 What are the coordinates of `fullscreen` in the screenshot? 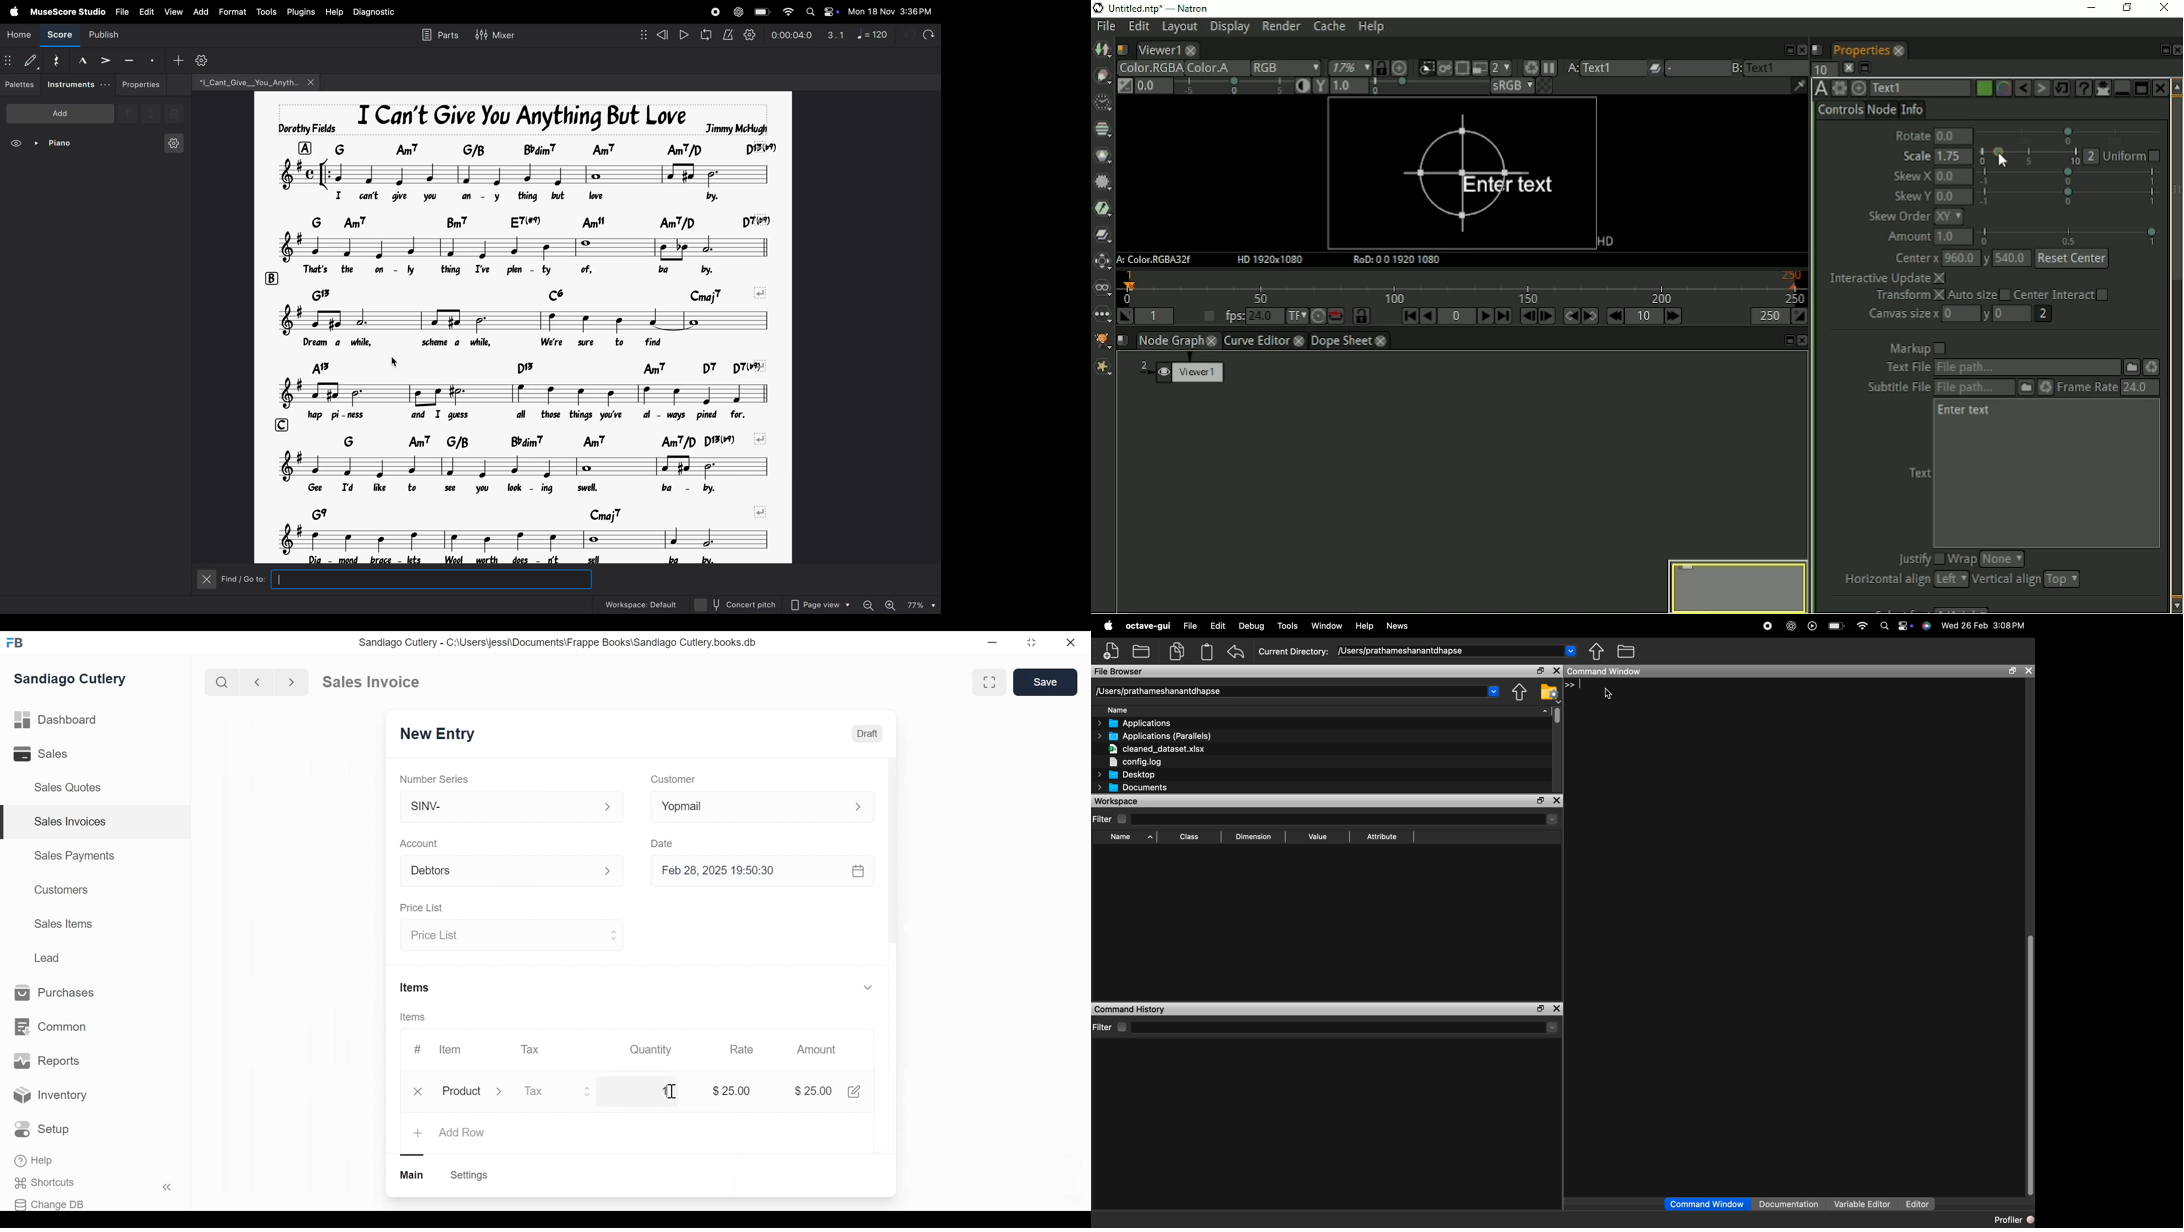 It's located at (991, 682).